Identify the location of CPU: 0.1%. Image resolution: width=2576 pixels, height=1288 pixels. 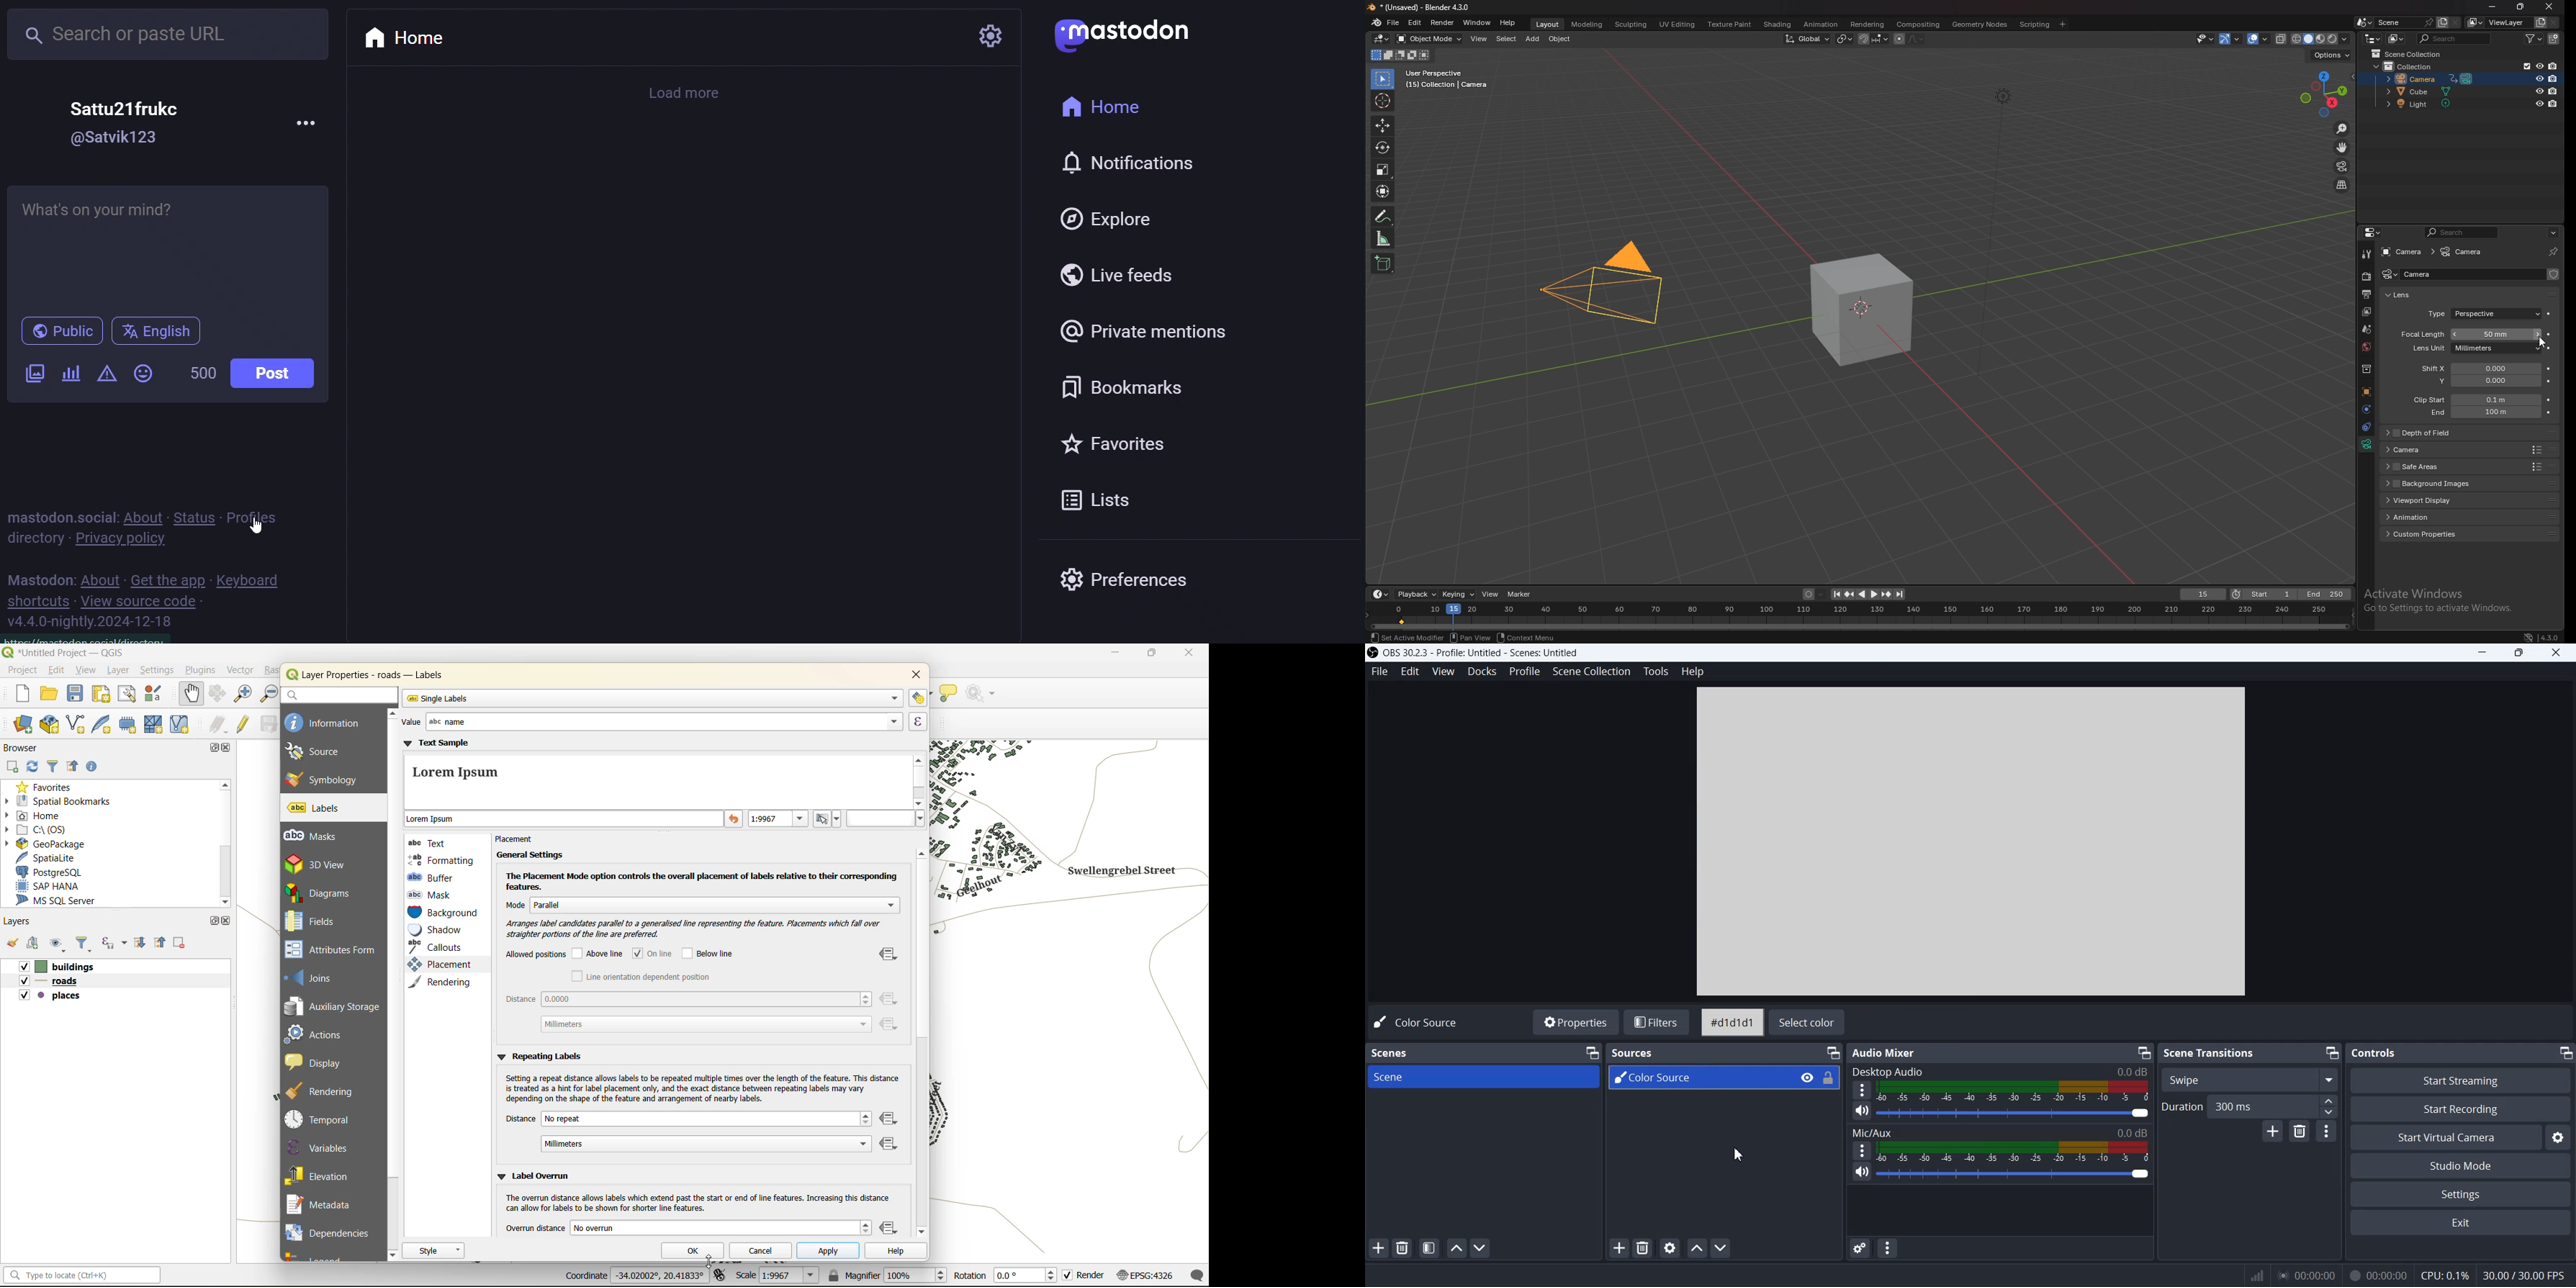
(2441, 1274).